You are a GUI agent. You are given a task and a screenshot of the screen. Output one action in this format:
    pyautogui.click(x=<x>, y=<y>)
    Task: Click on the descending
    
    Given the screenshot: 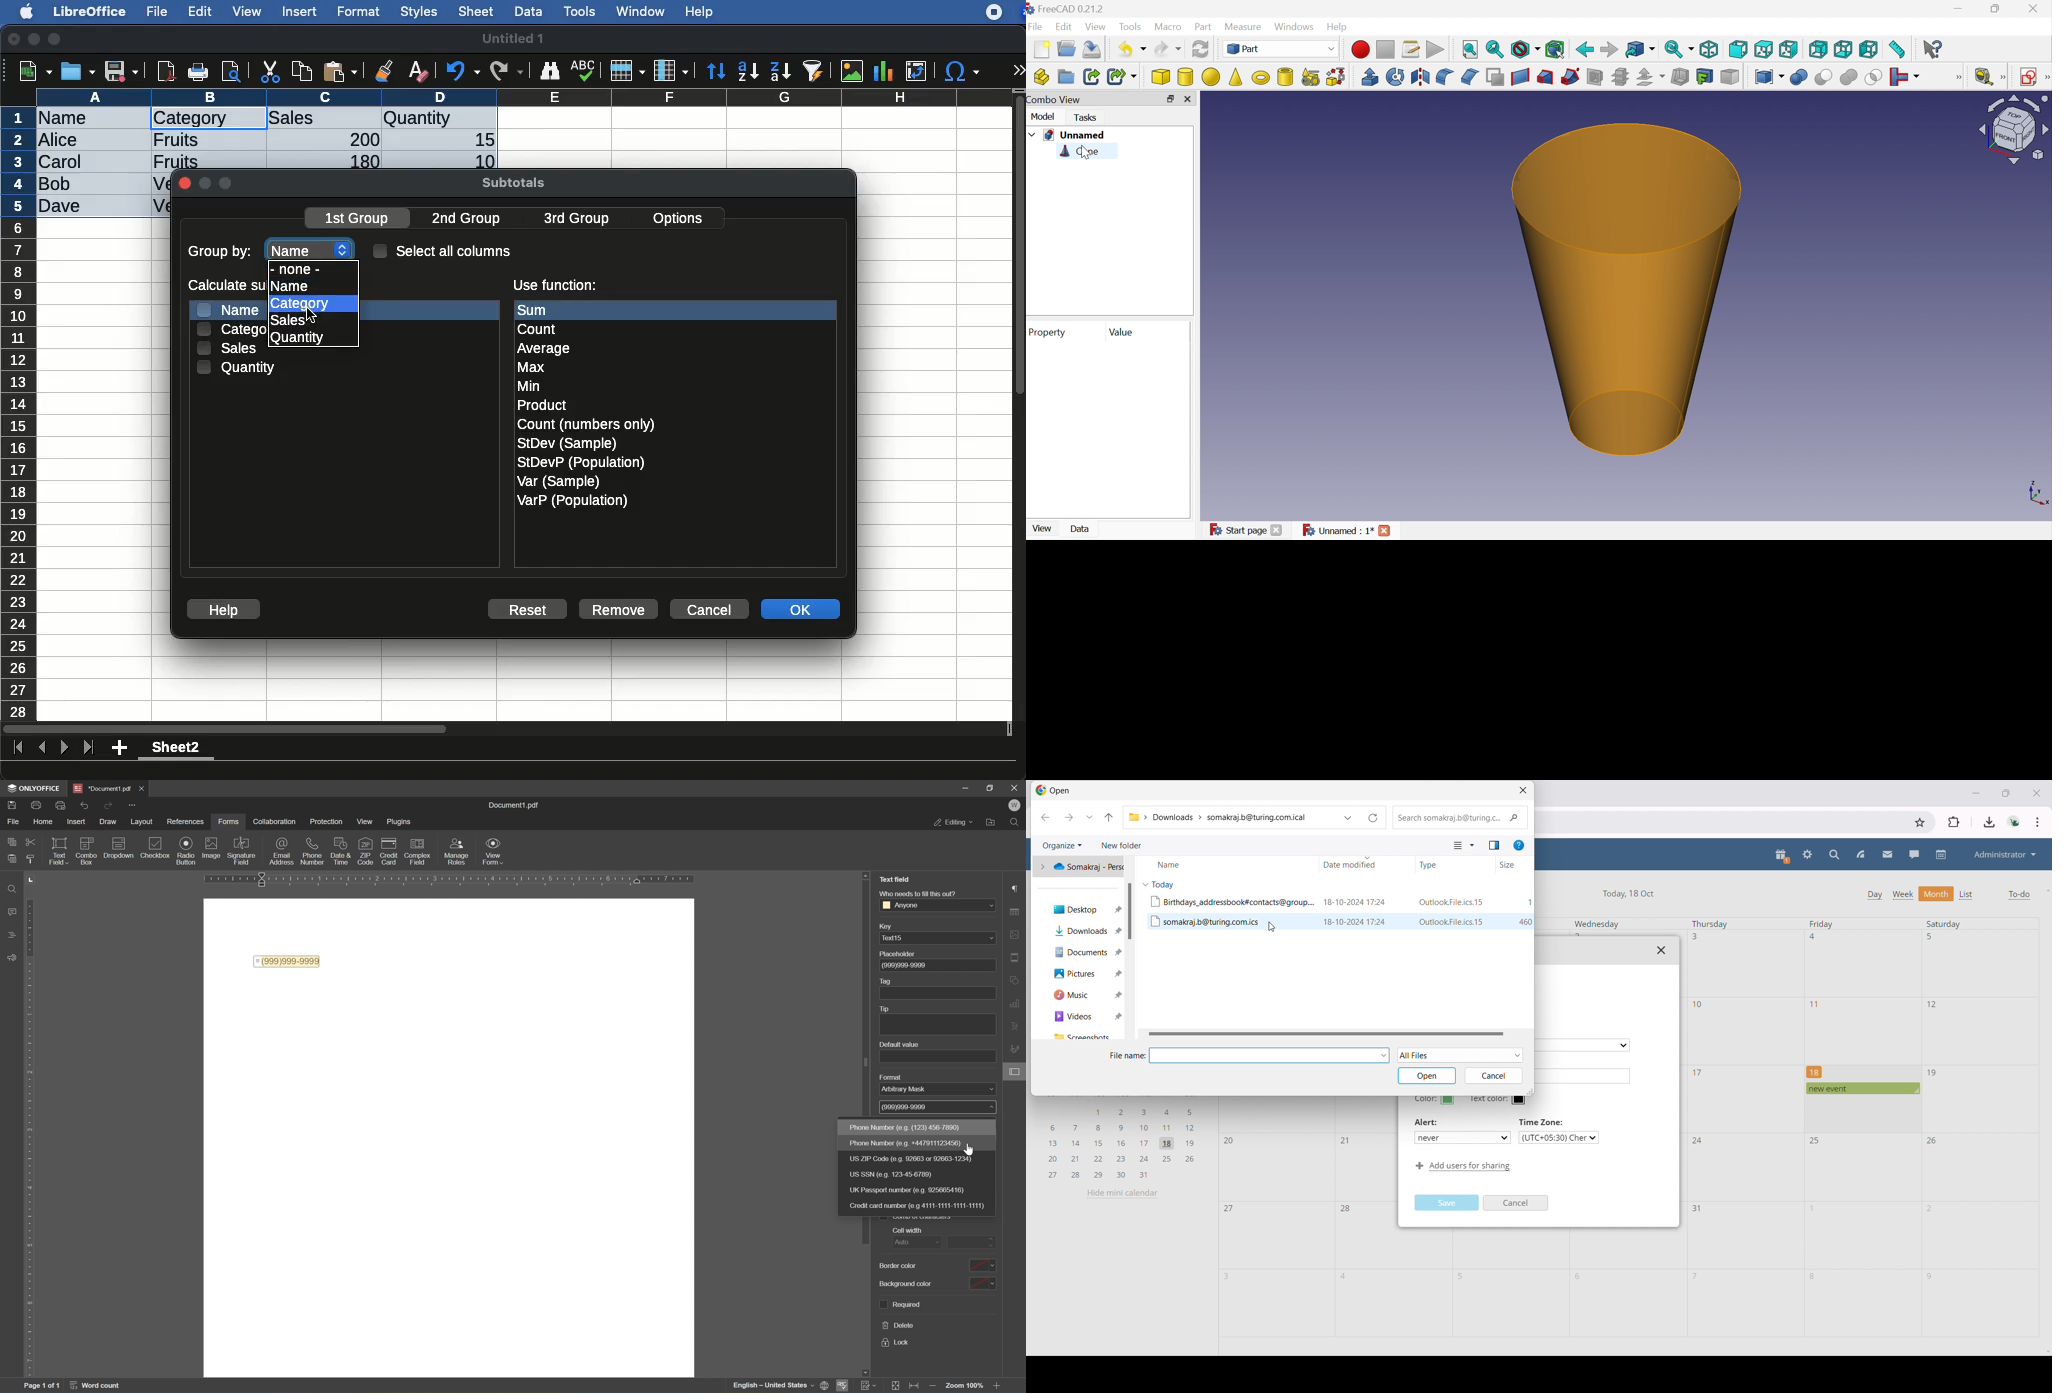 What is the action you would take?
    pyautogui.click(x=781, y=72)
    